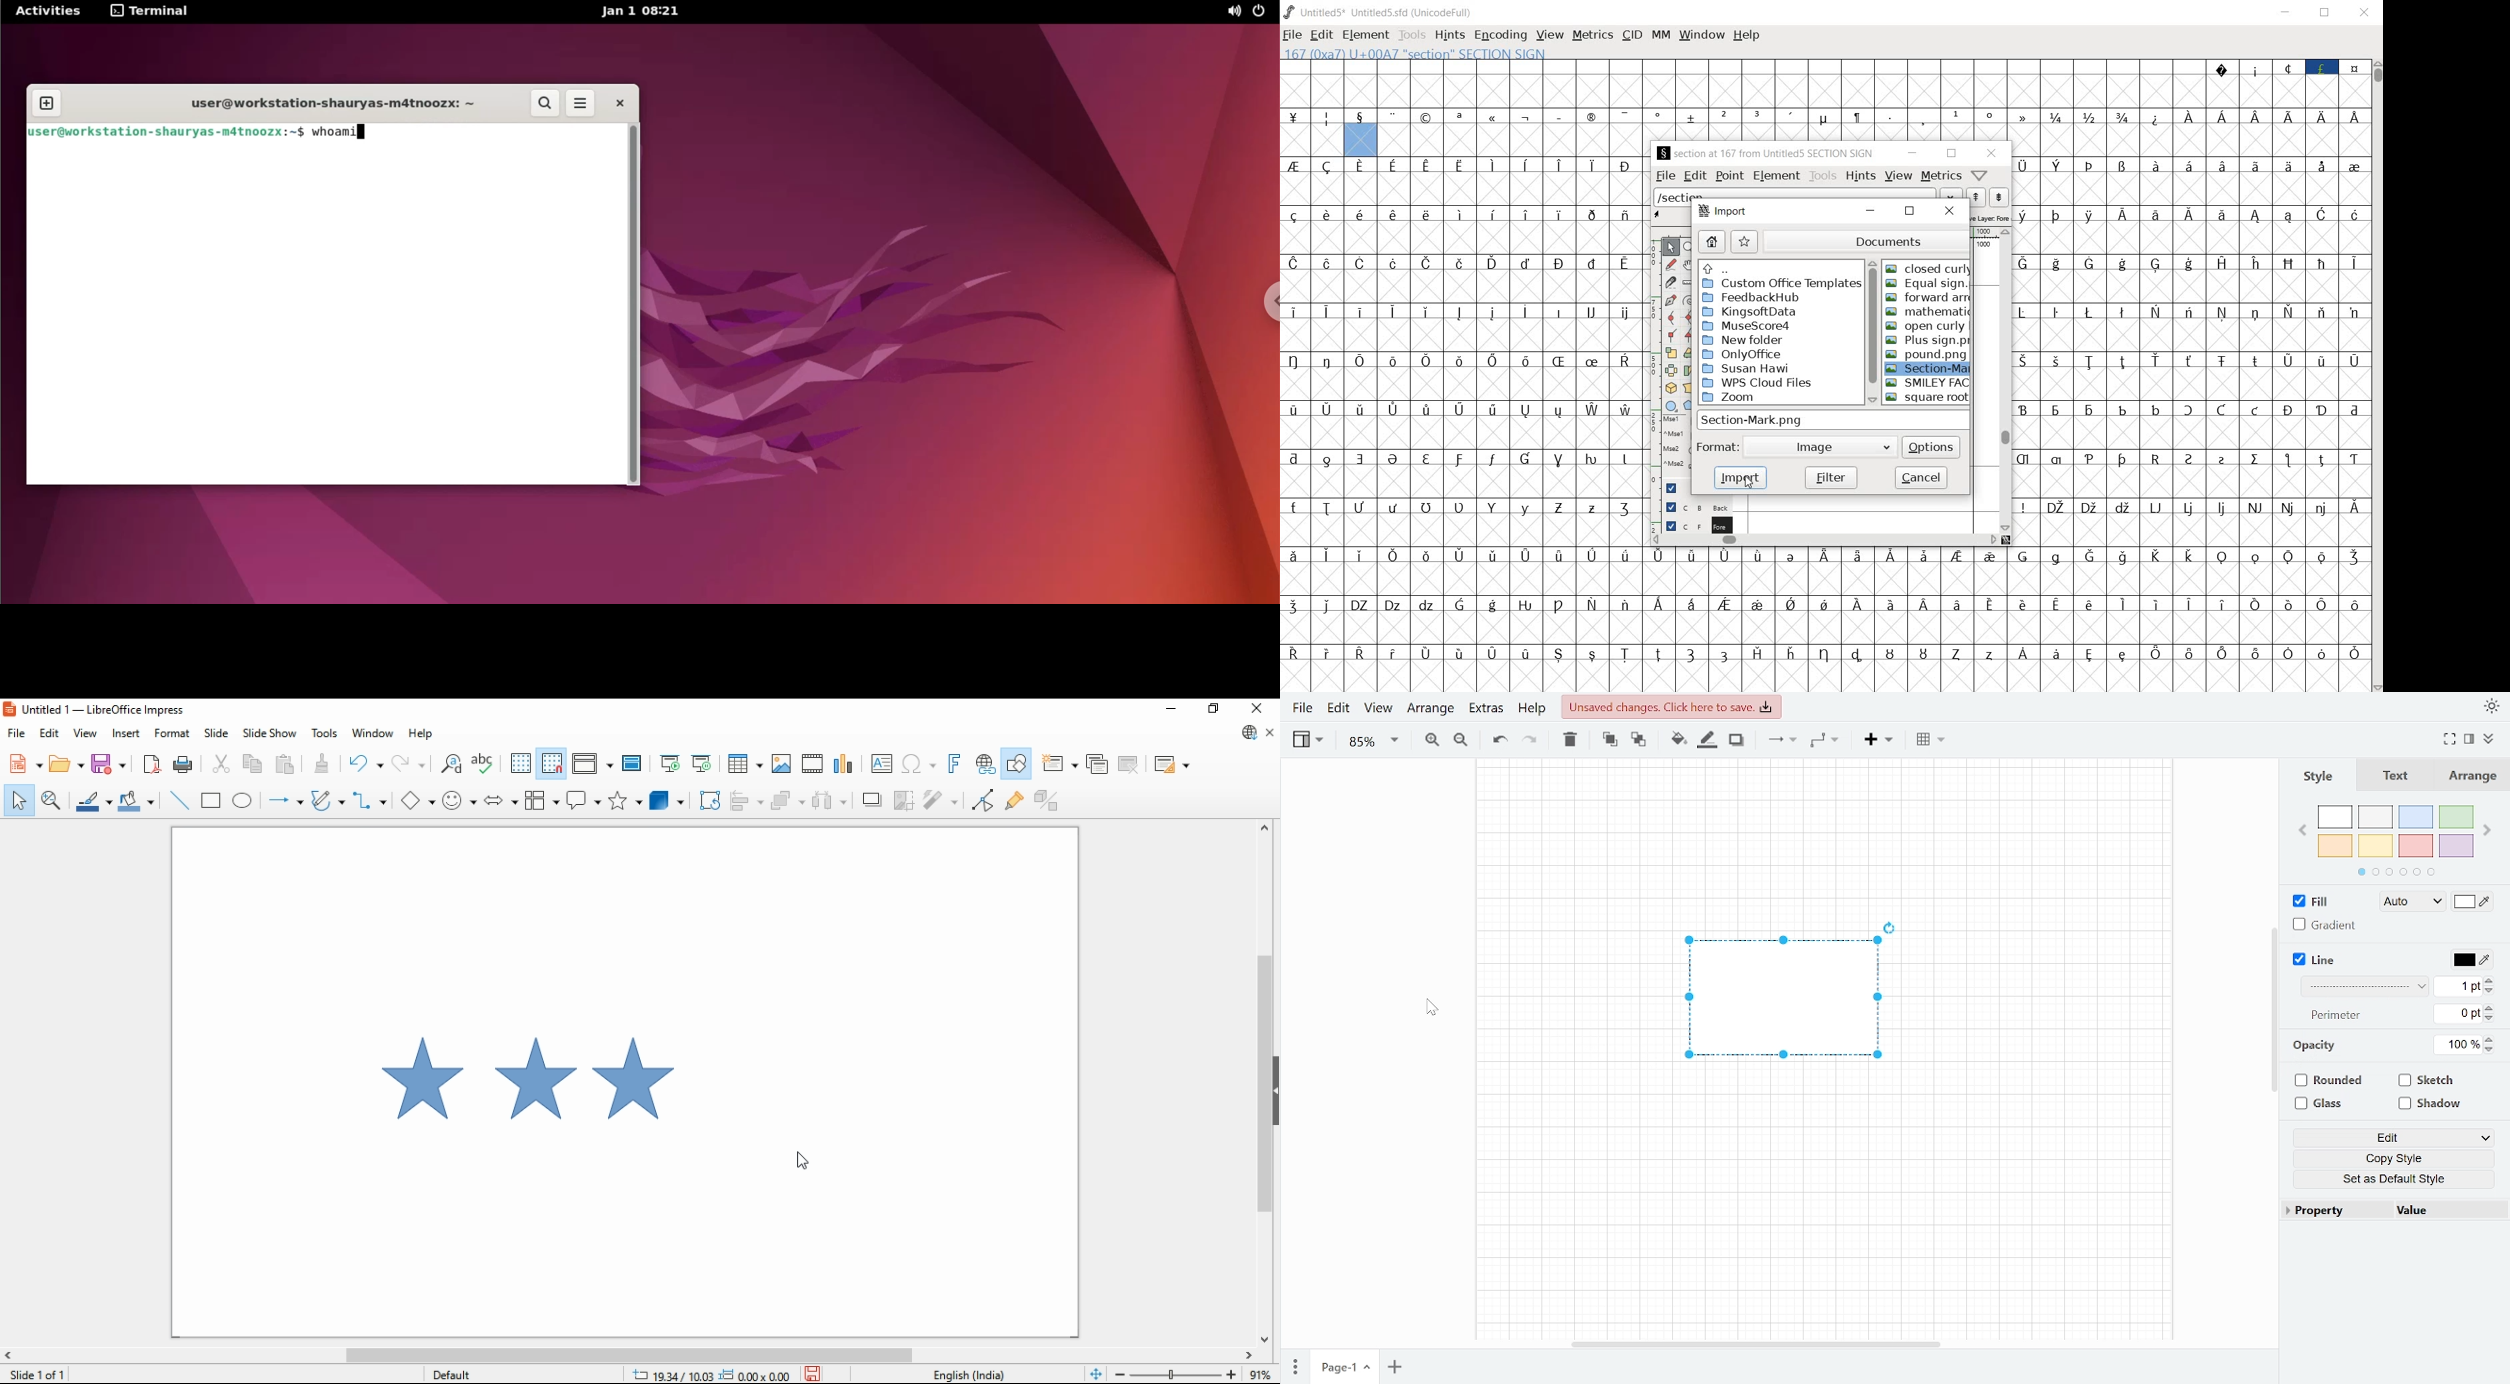 The width and height of the screenshot is (2520, 1400). What do you see at coordinates (2473, 959) in the screenshot?
I see `Line color` at bounding box center [2473, 959].